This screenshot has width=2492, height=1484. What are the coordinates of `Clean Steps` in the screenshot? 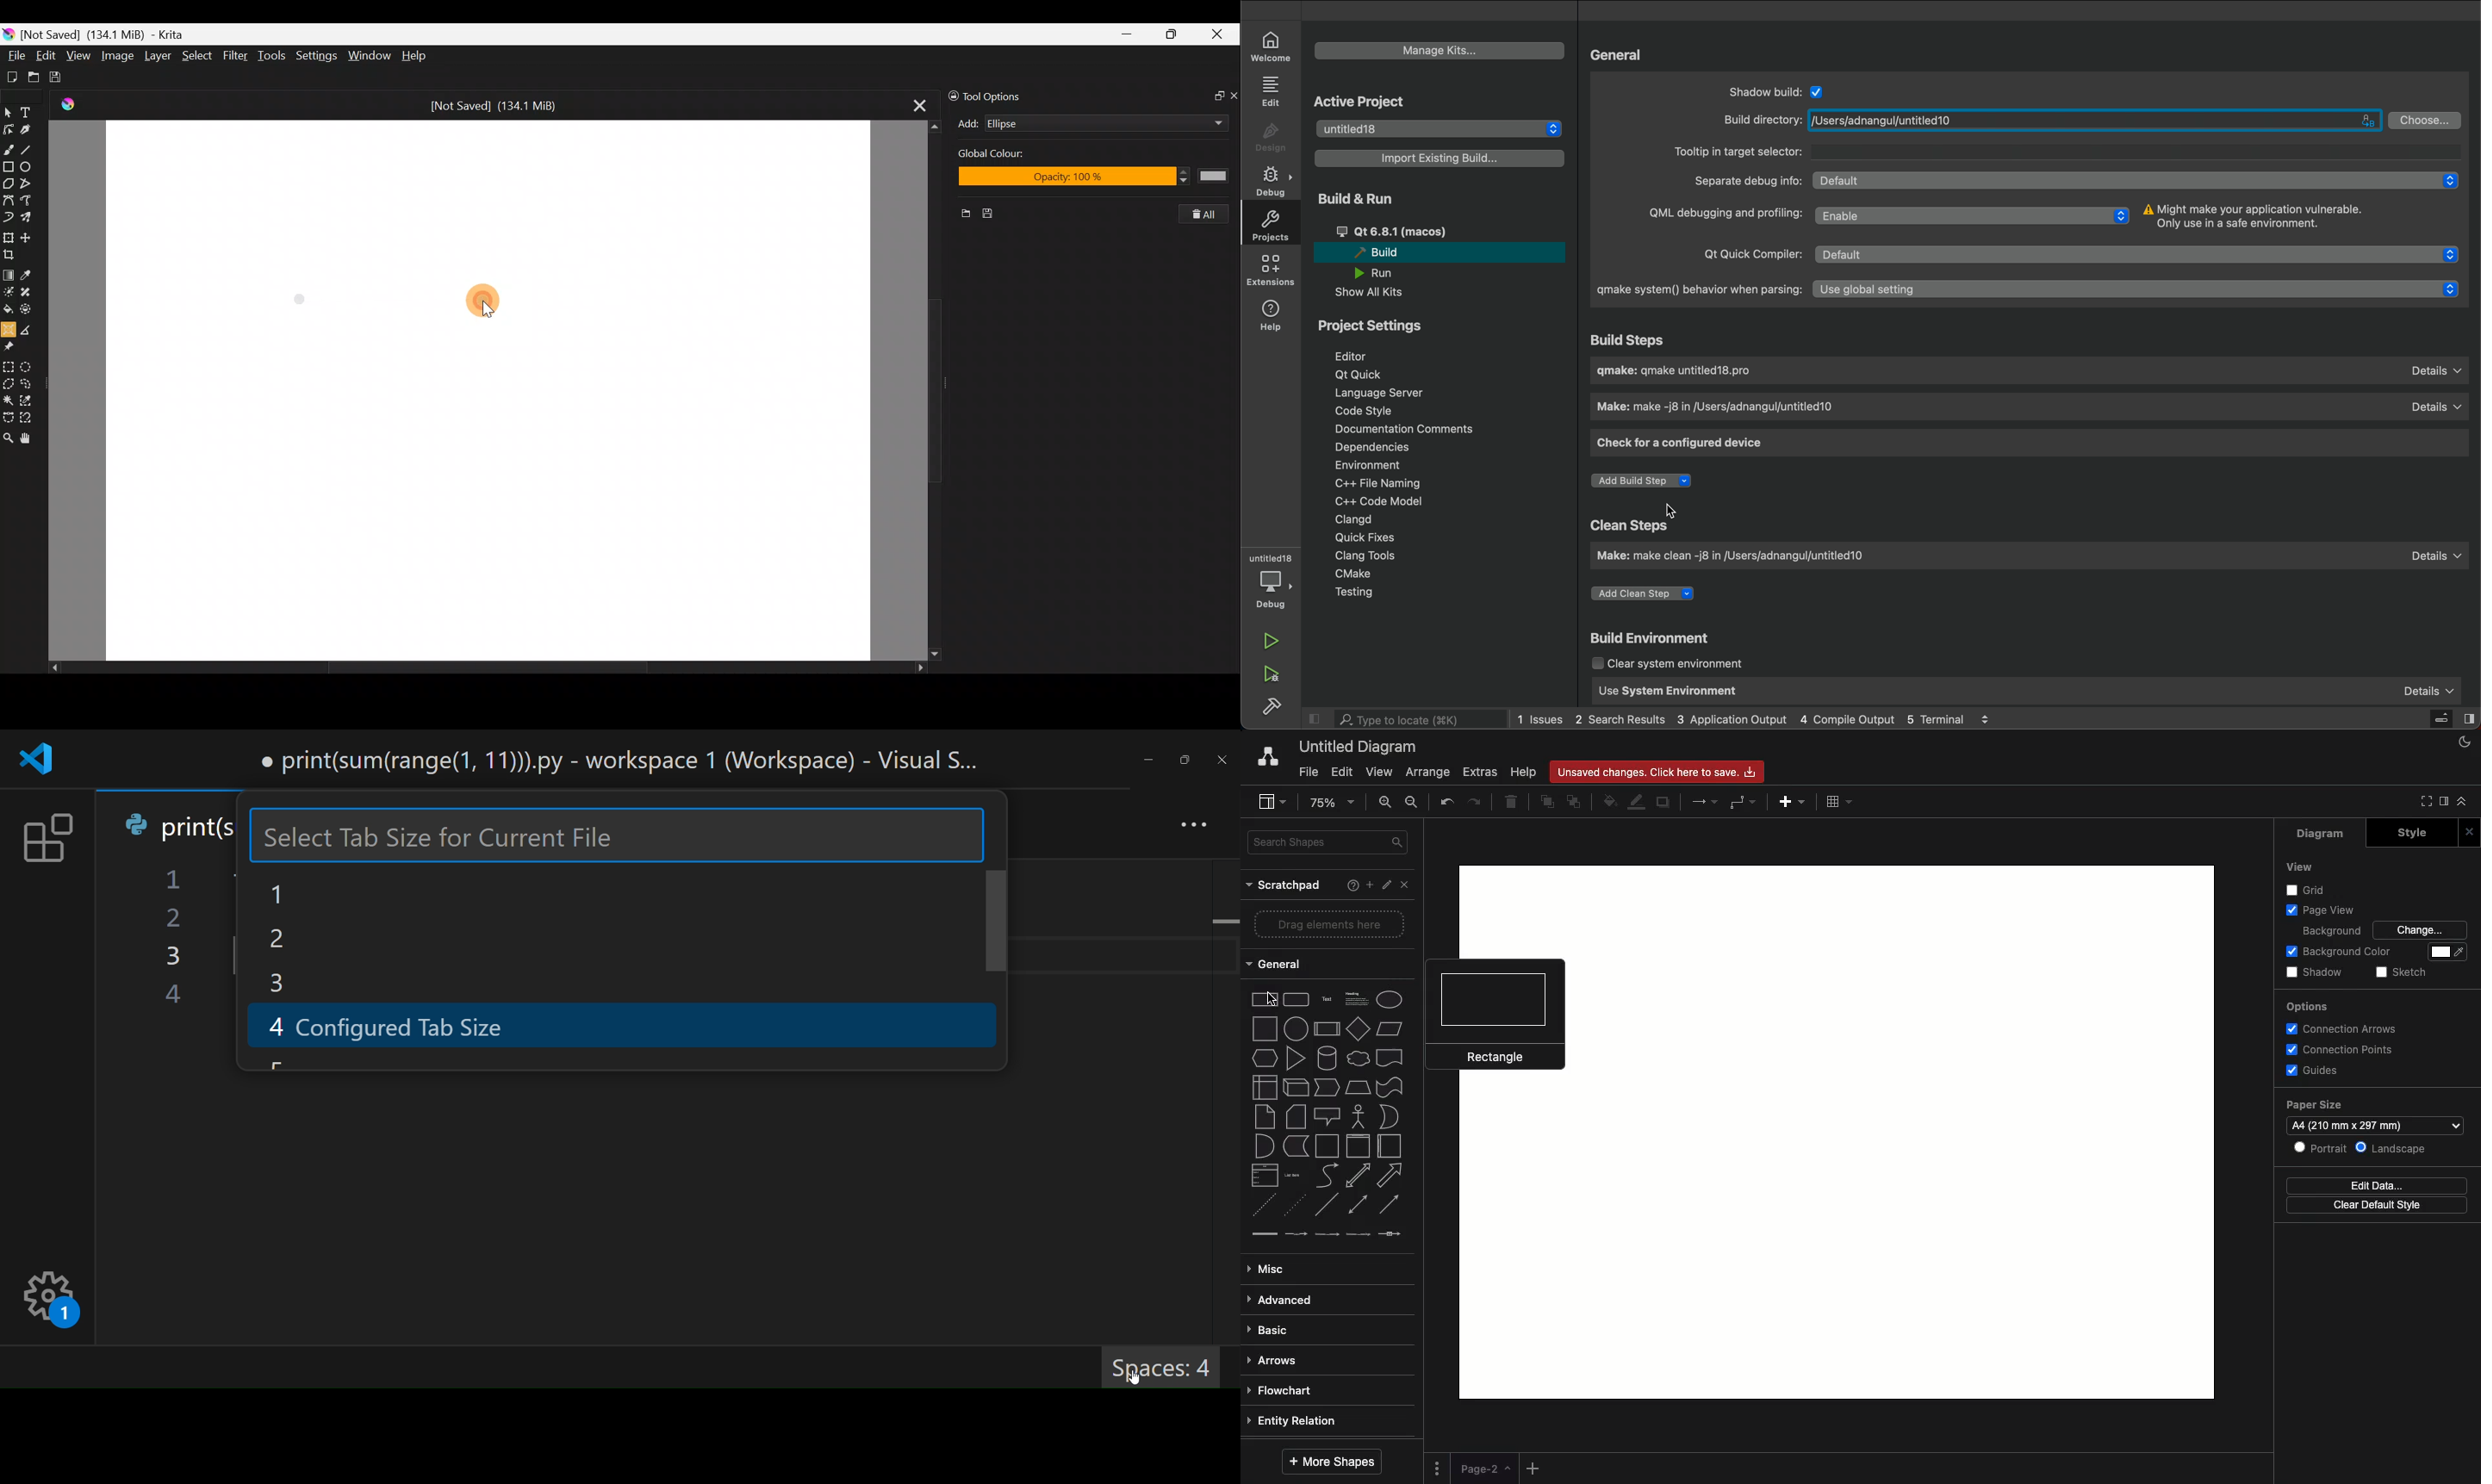 It's located at (1630, 526).